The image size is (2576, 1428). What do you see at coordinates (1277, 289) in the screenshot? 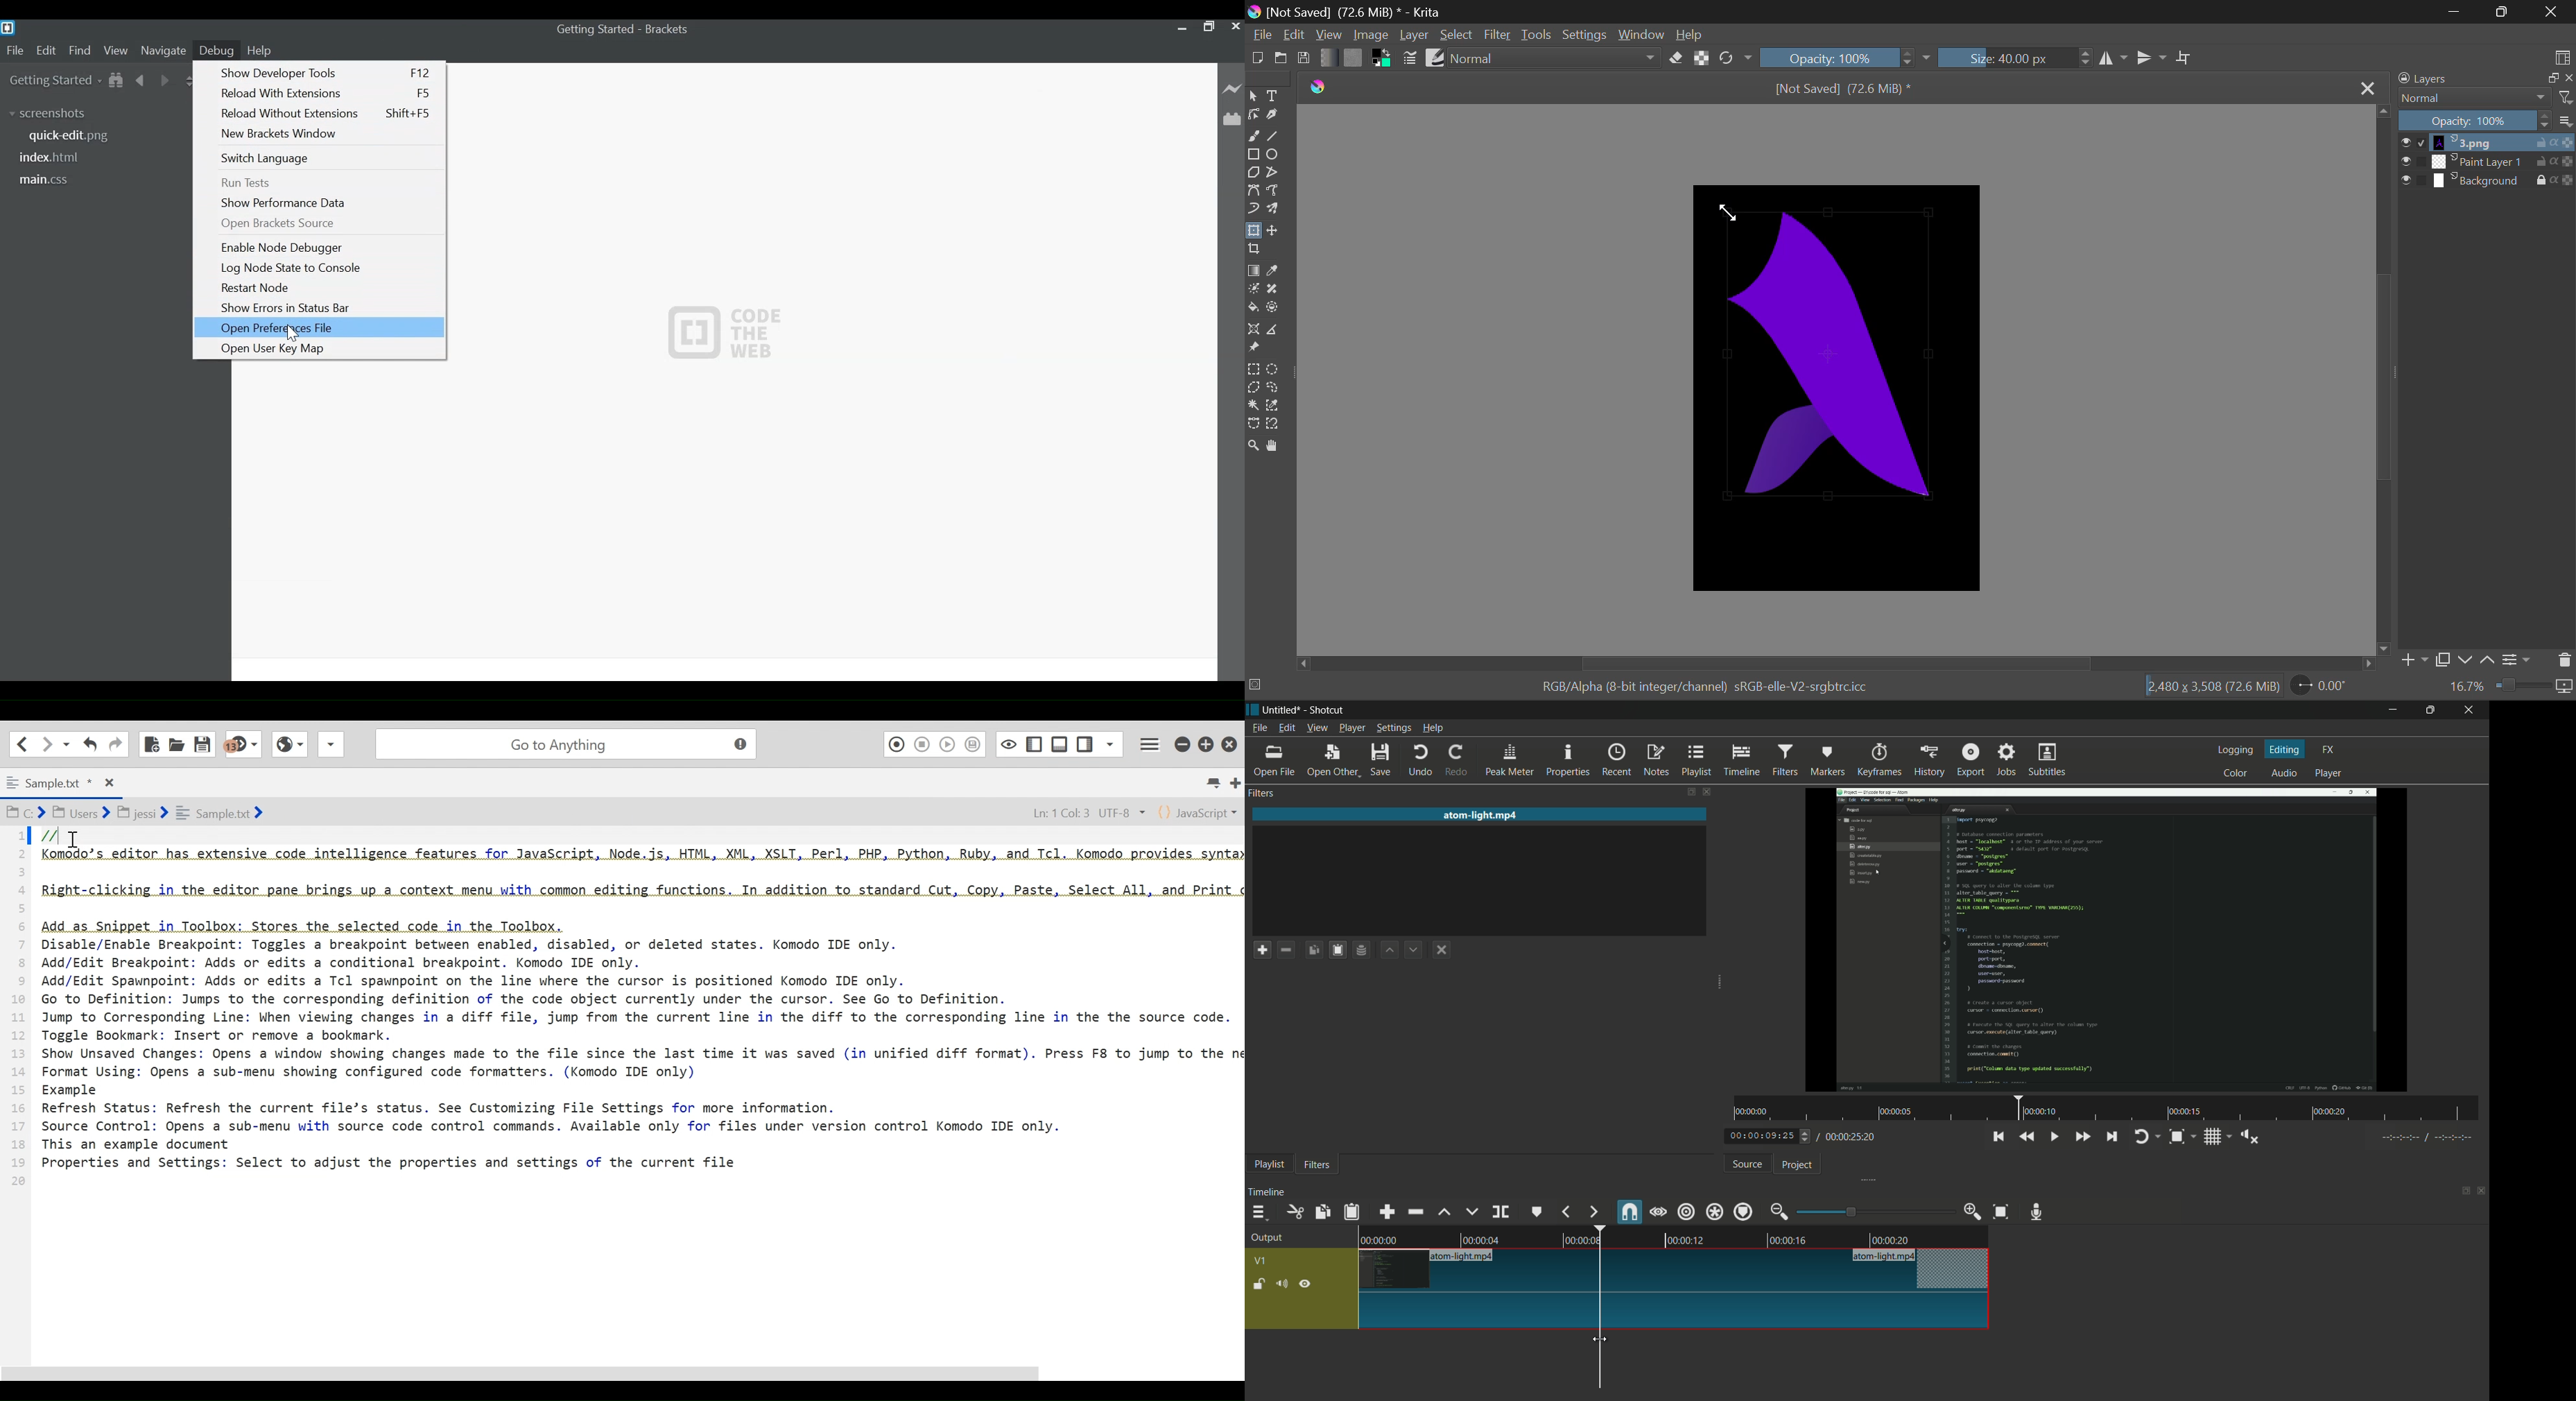
I see `Smart Patch Tool` at bounding box center [1277, 289].